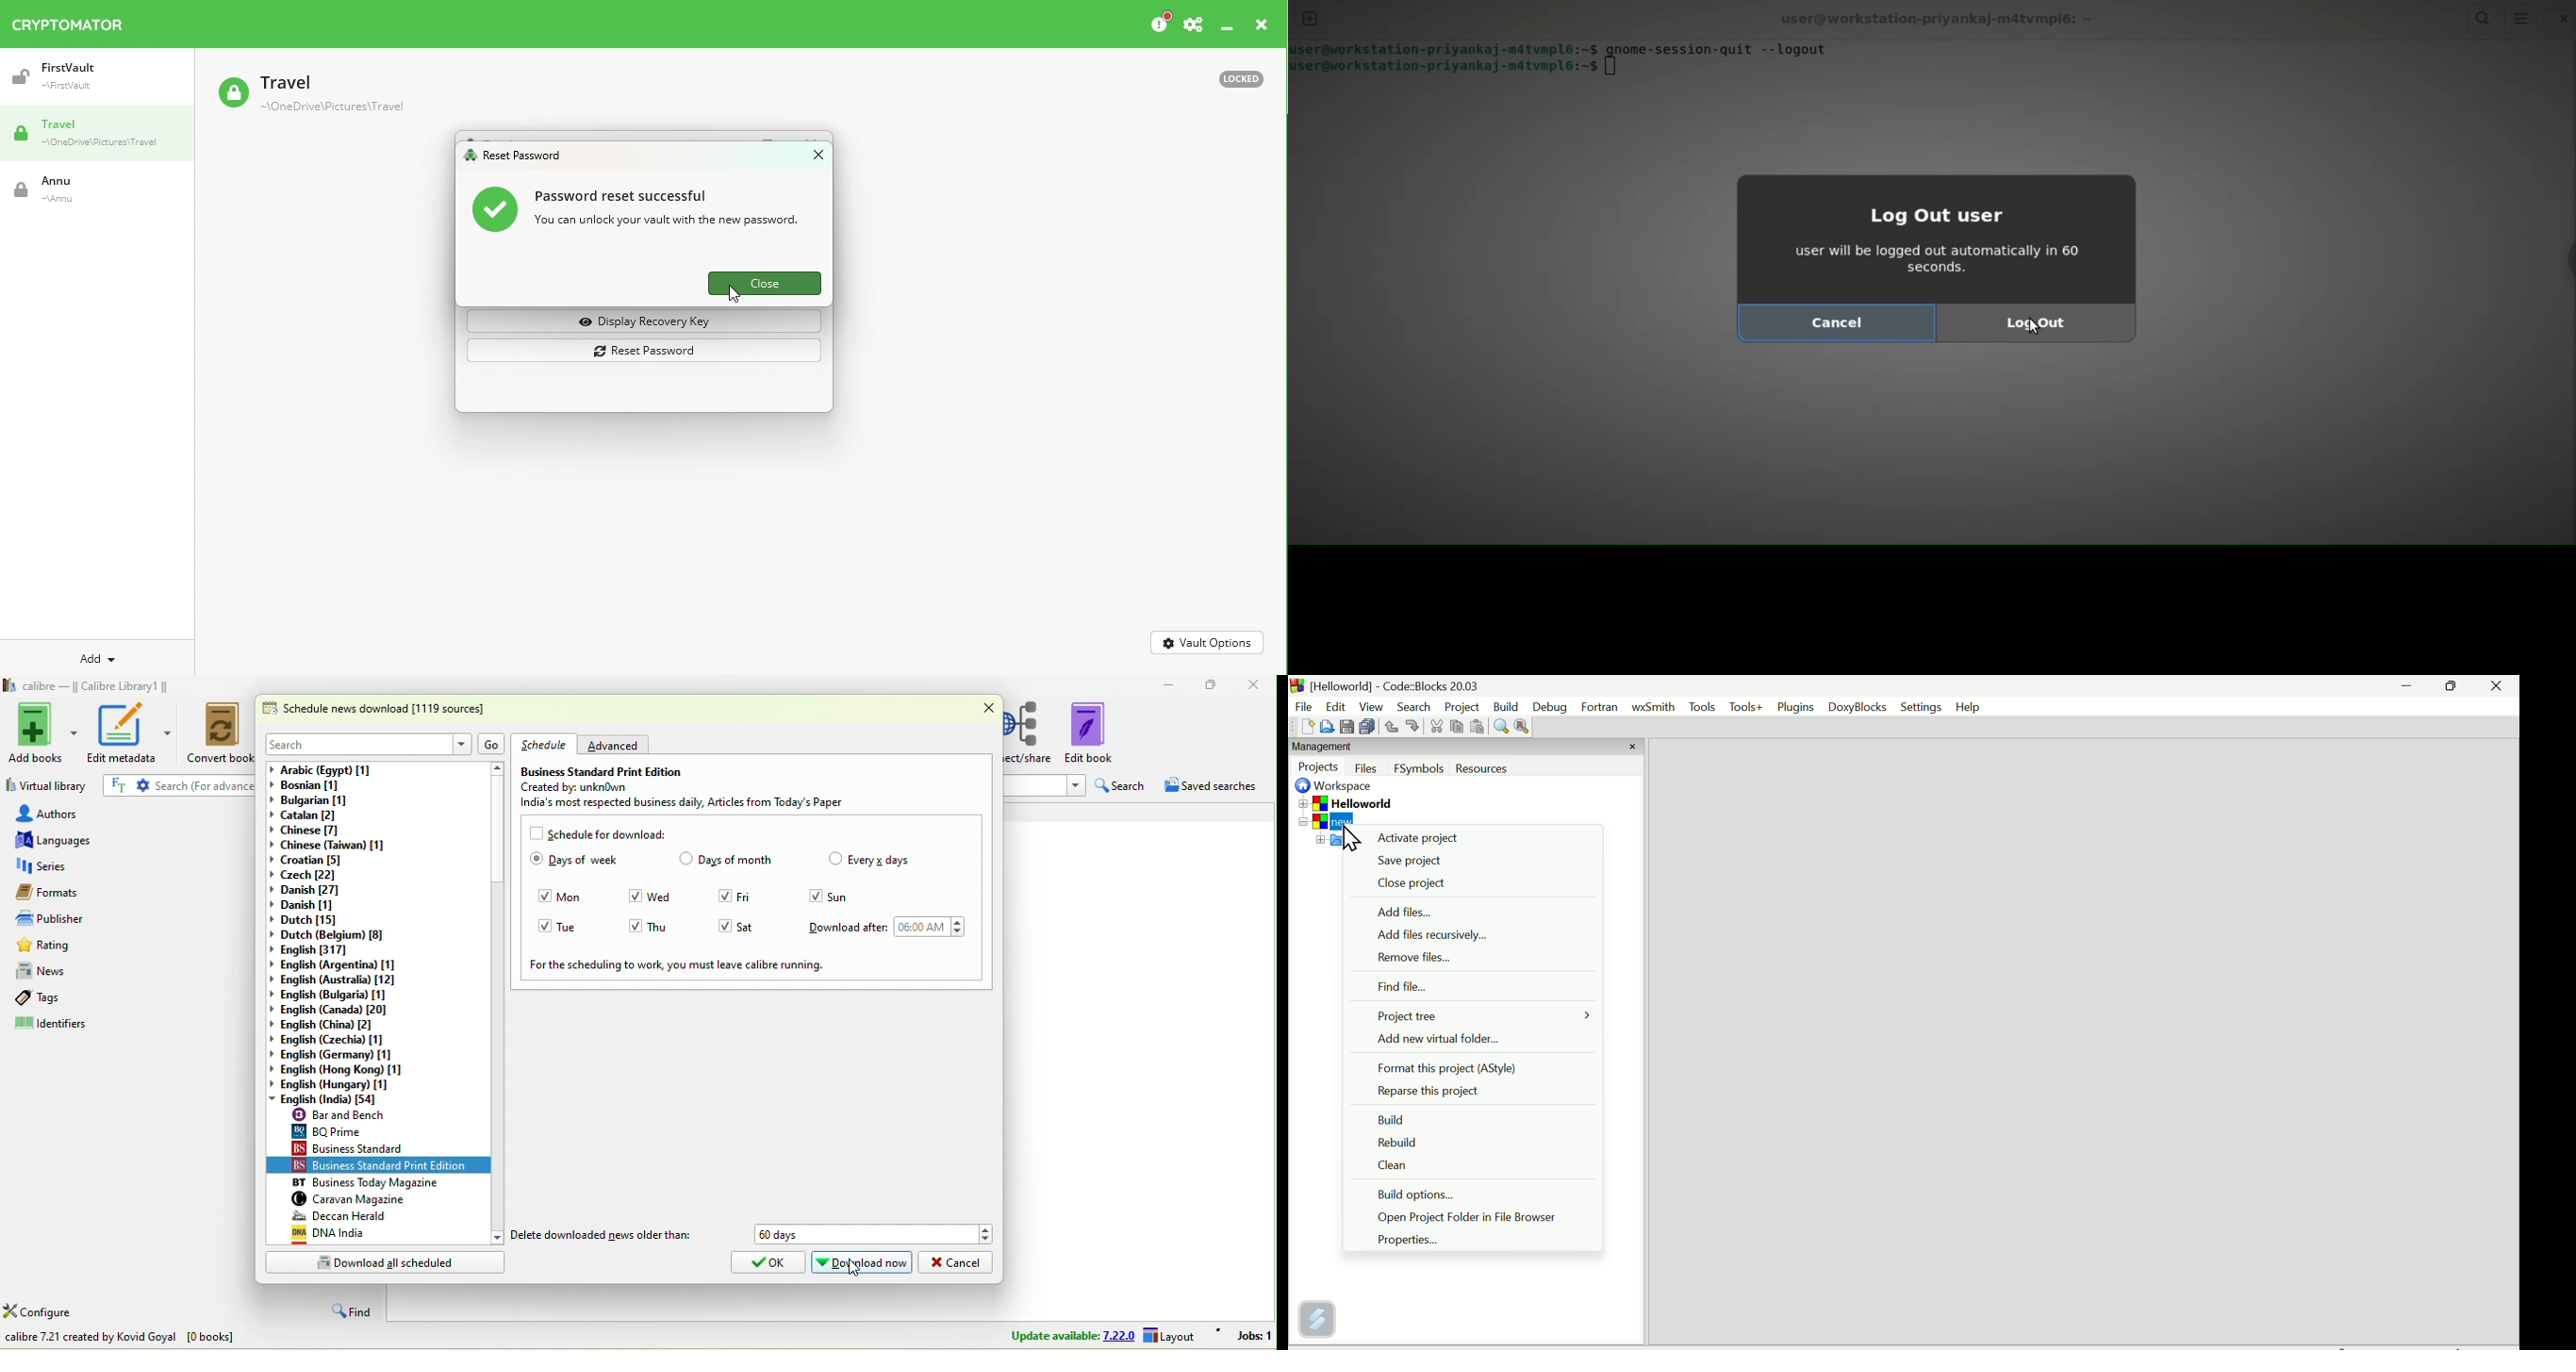 This screenshot has height=1372, width=2576. What do you see at coordinates (320, 831) in the screenshot?
I see `chinese [7]` at bounding box center [320, 831].